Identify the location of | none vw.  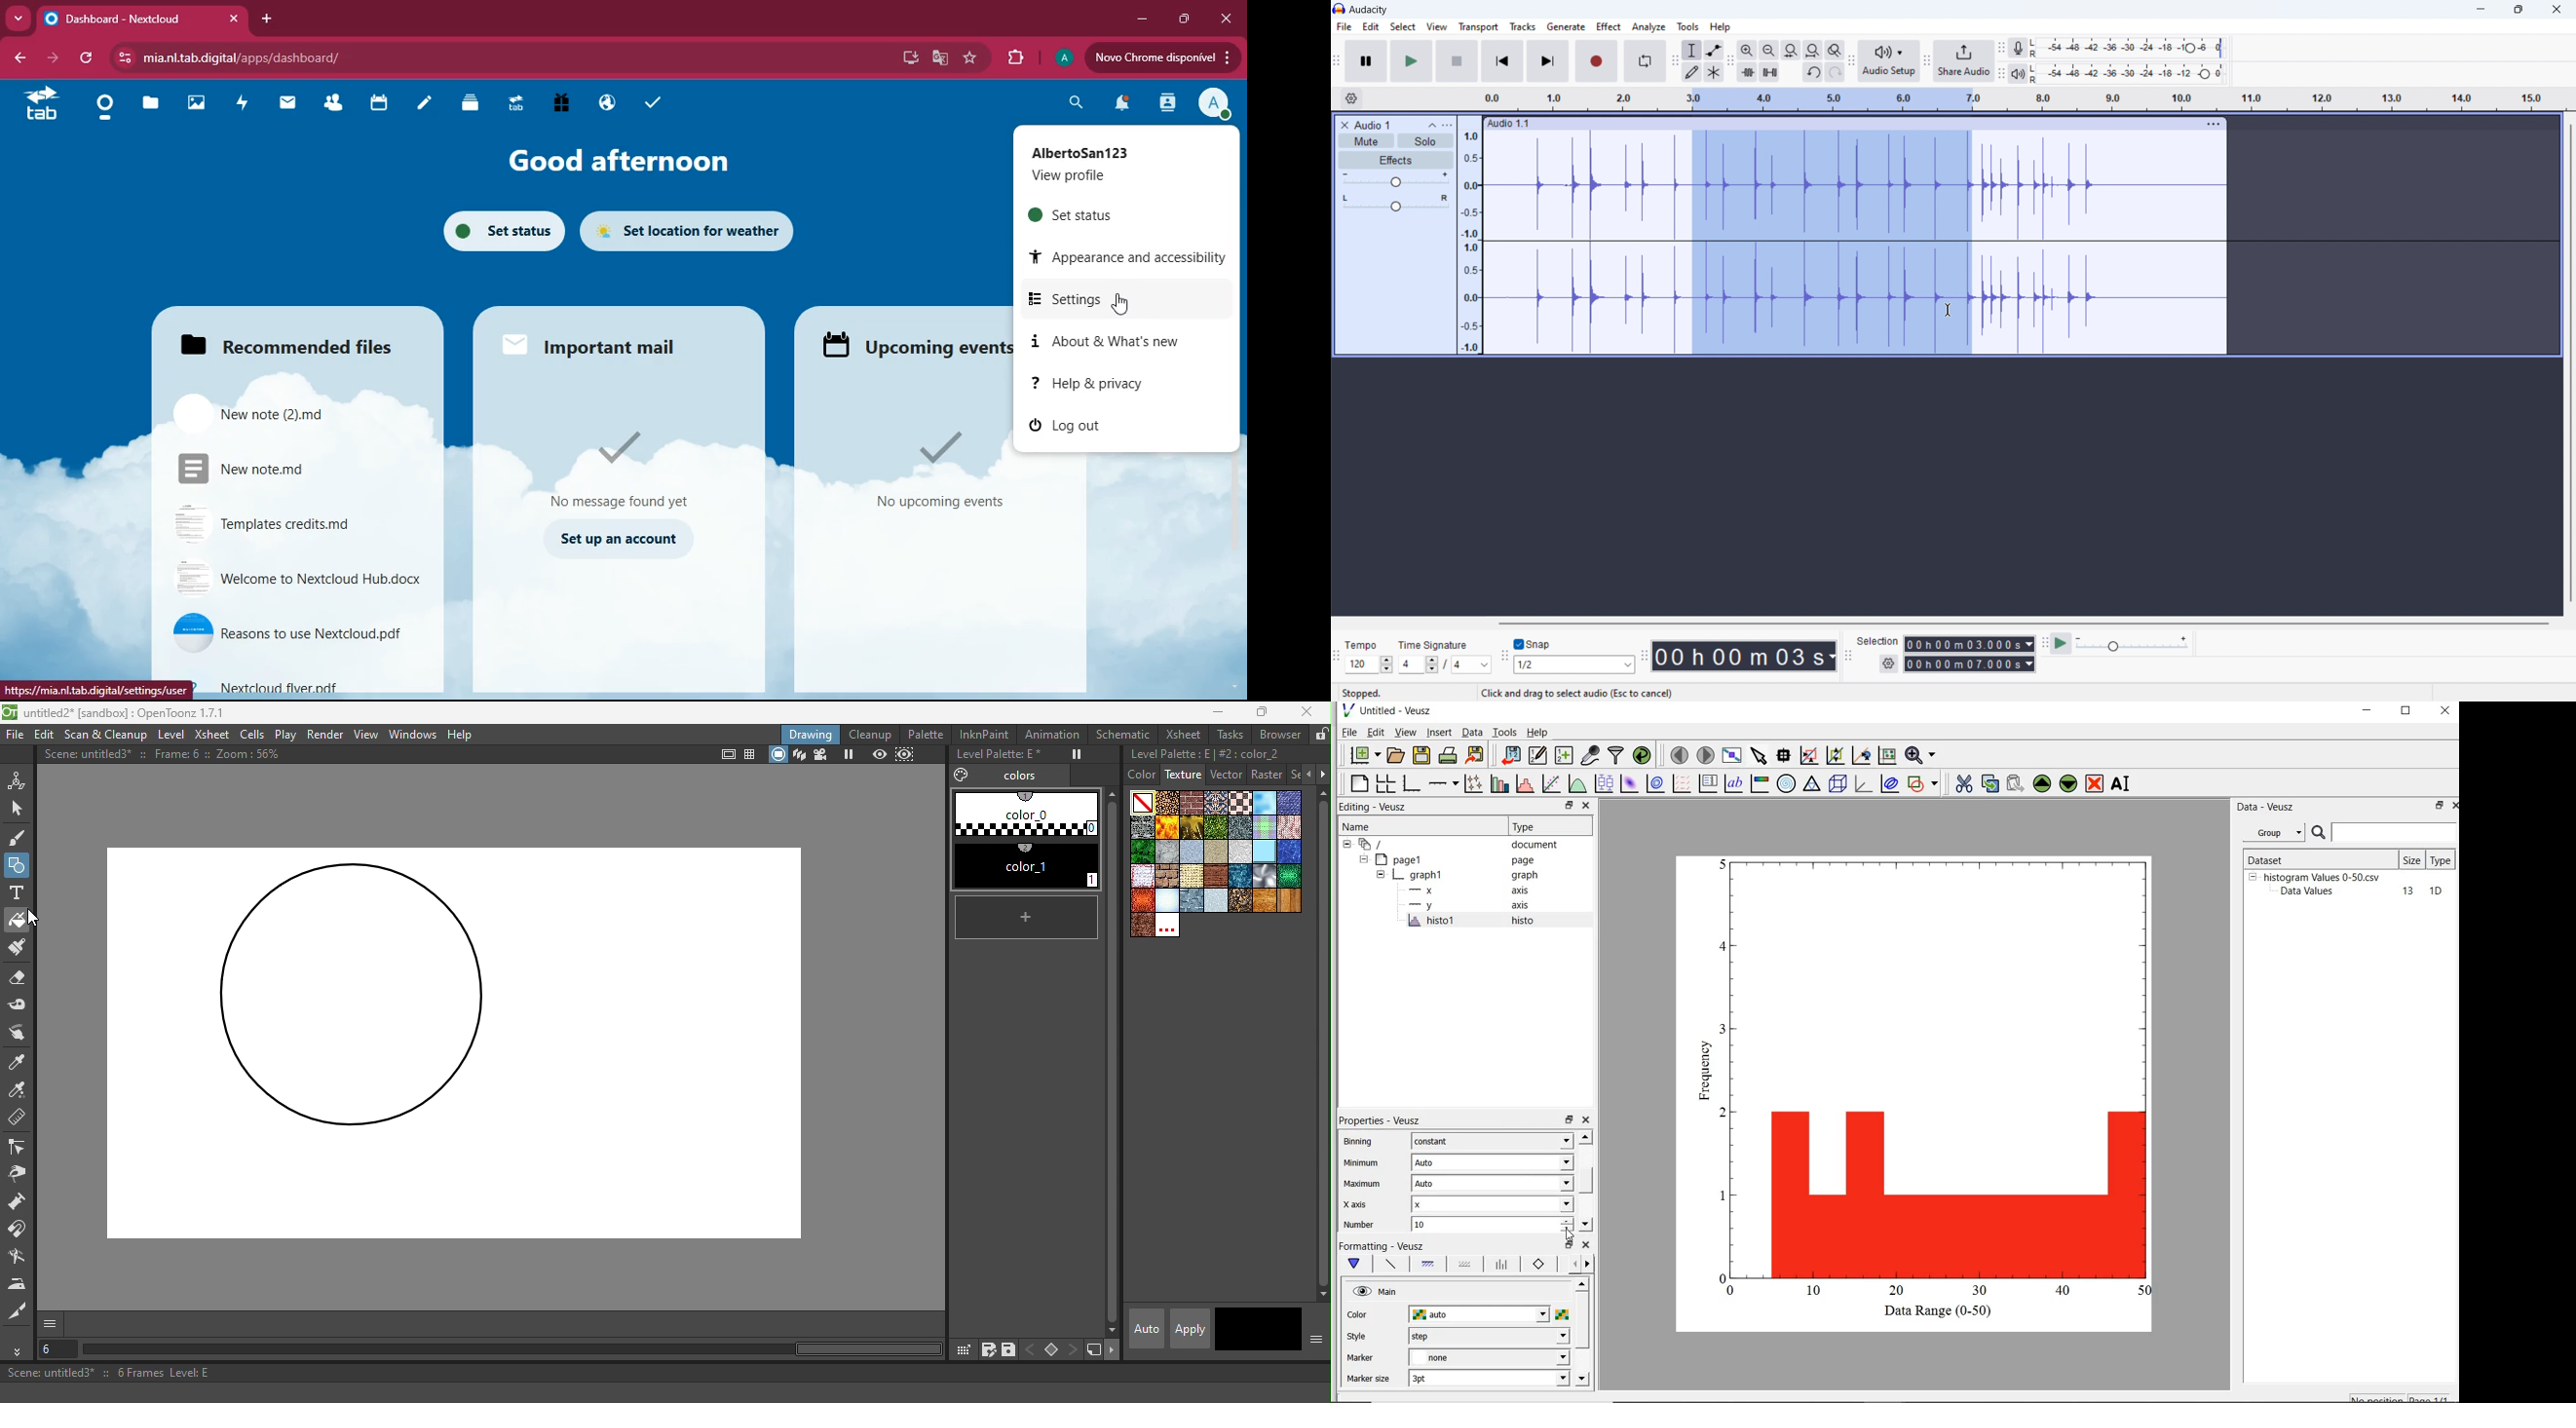
(1488, 1357).